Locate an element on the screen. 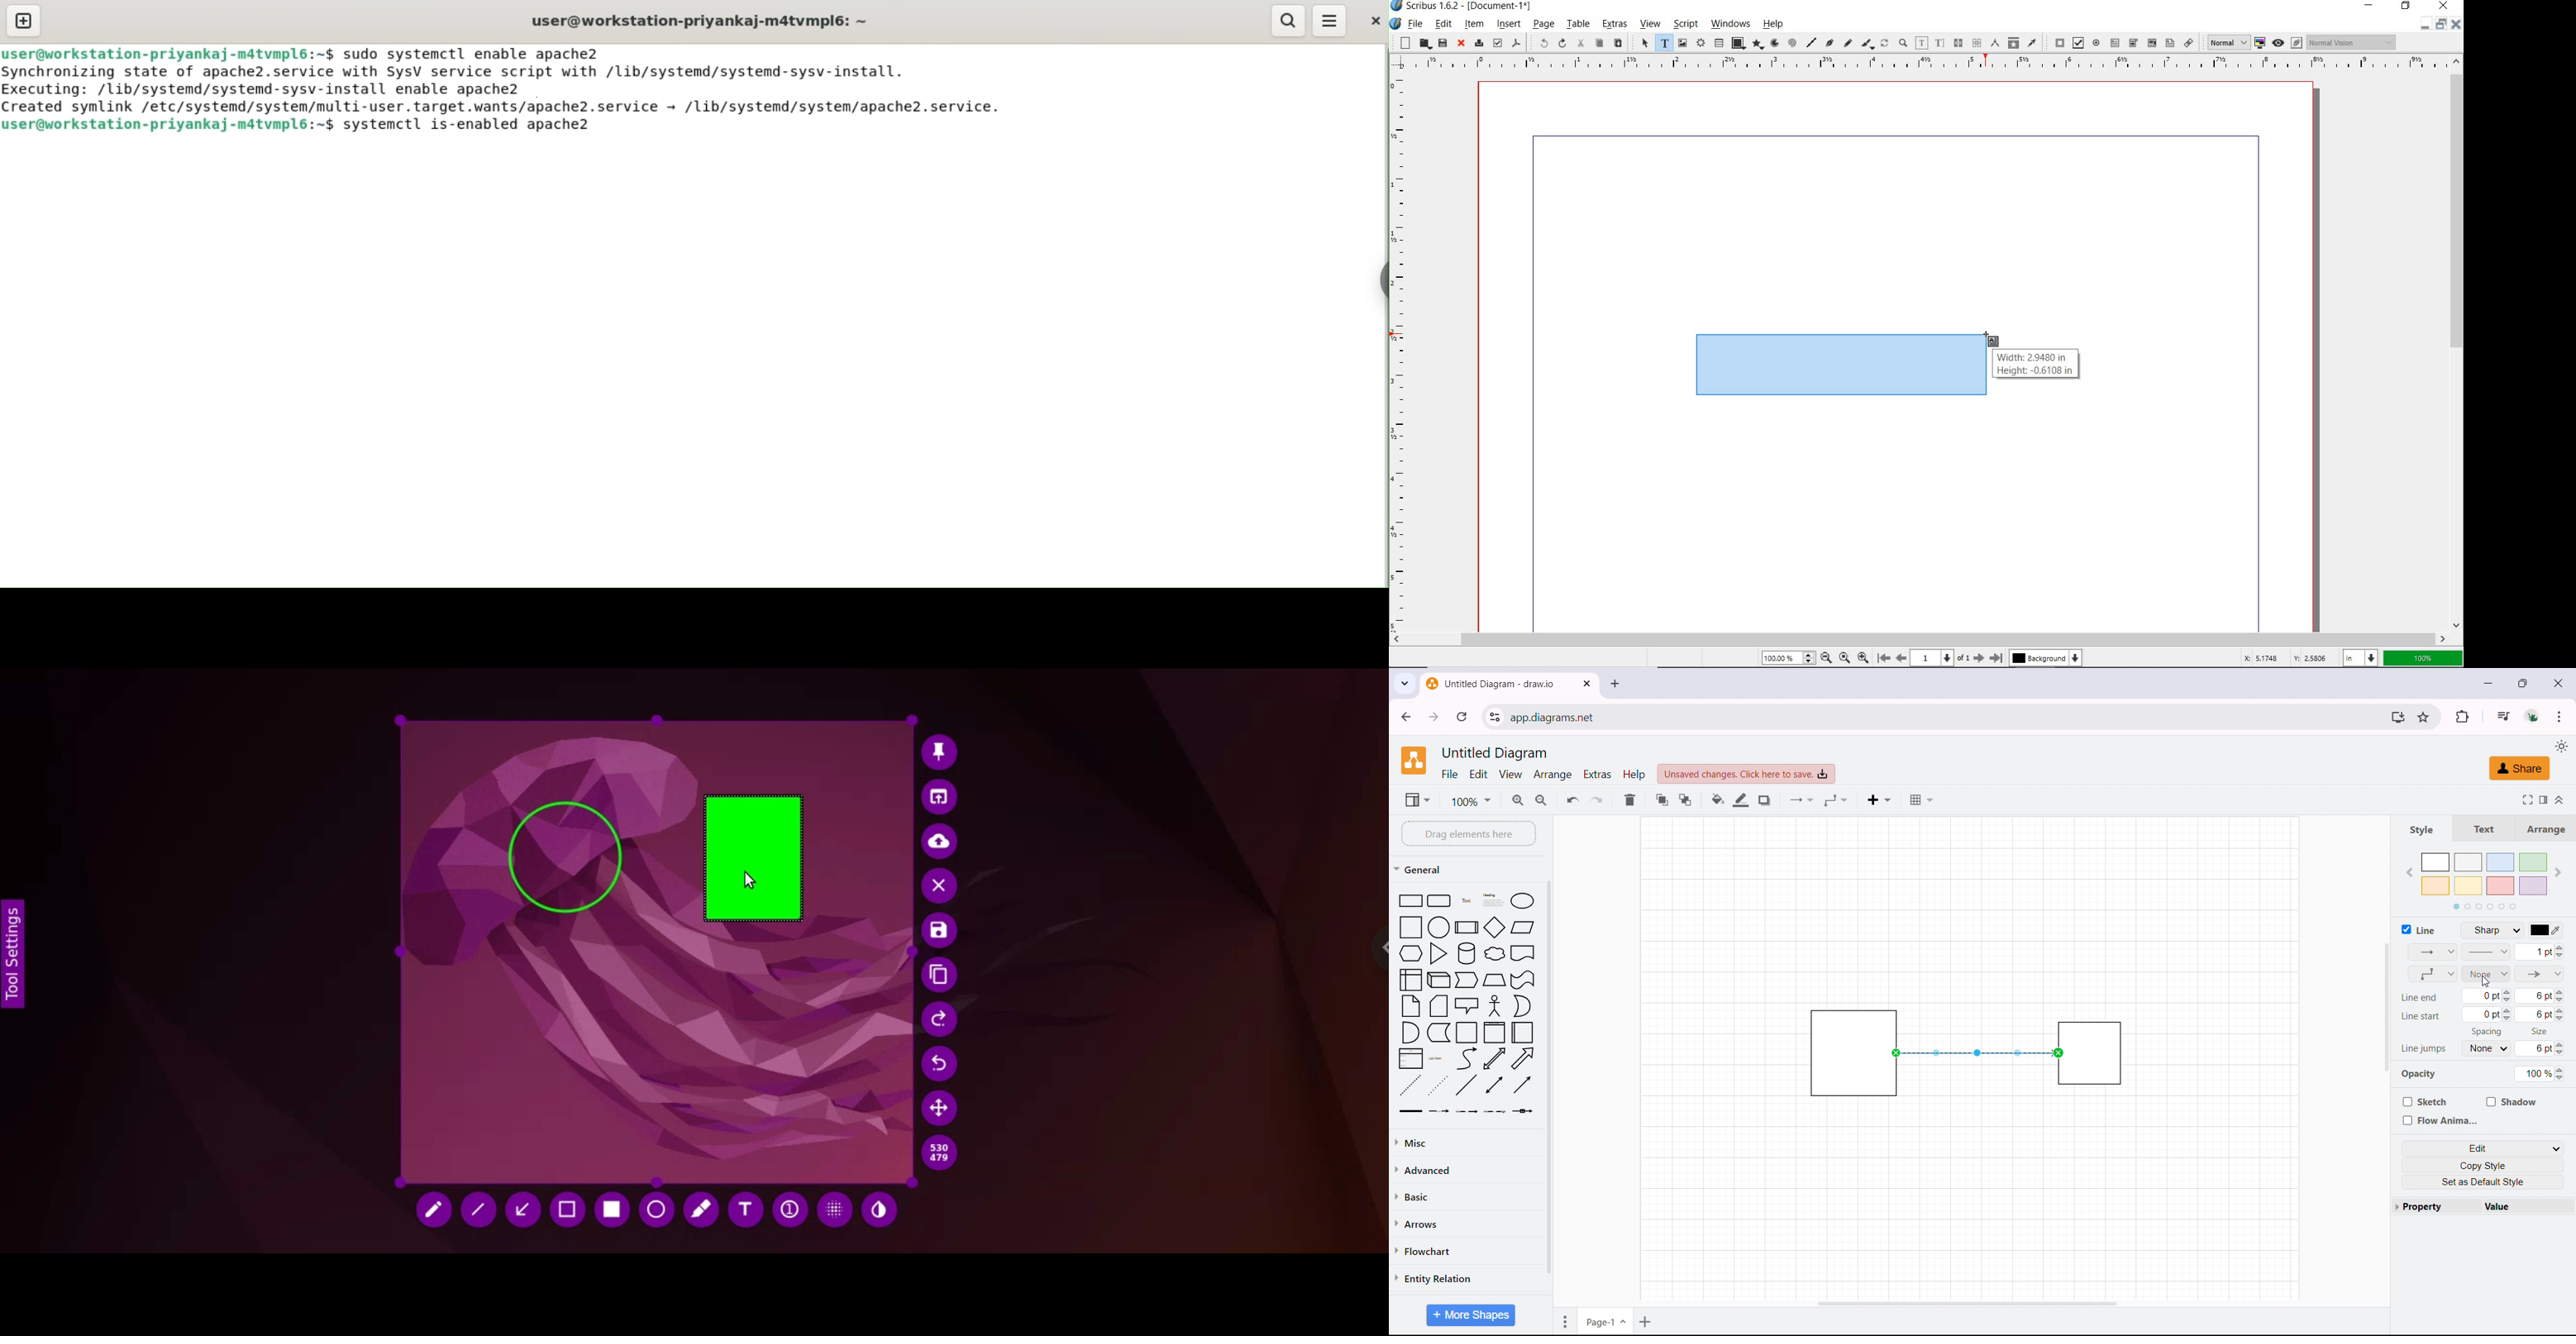 The image size is (2576, 1344). style is located at coordinates (2421, 829).